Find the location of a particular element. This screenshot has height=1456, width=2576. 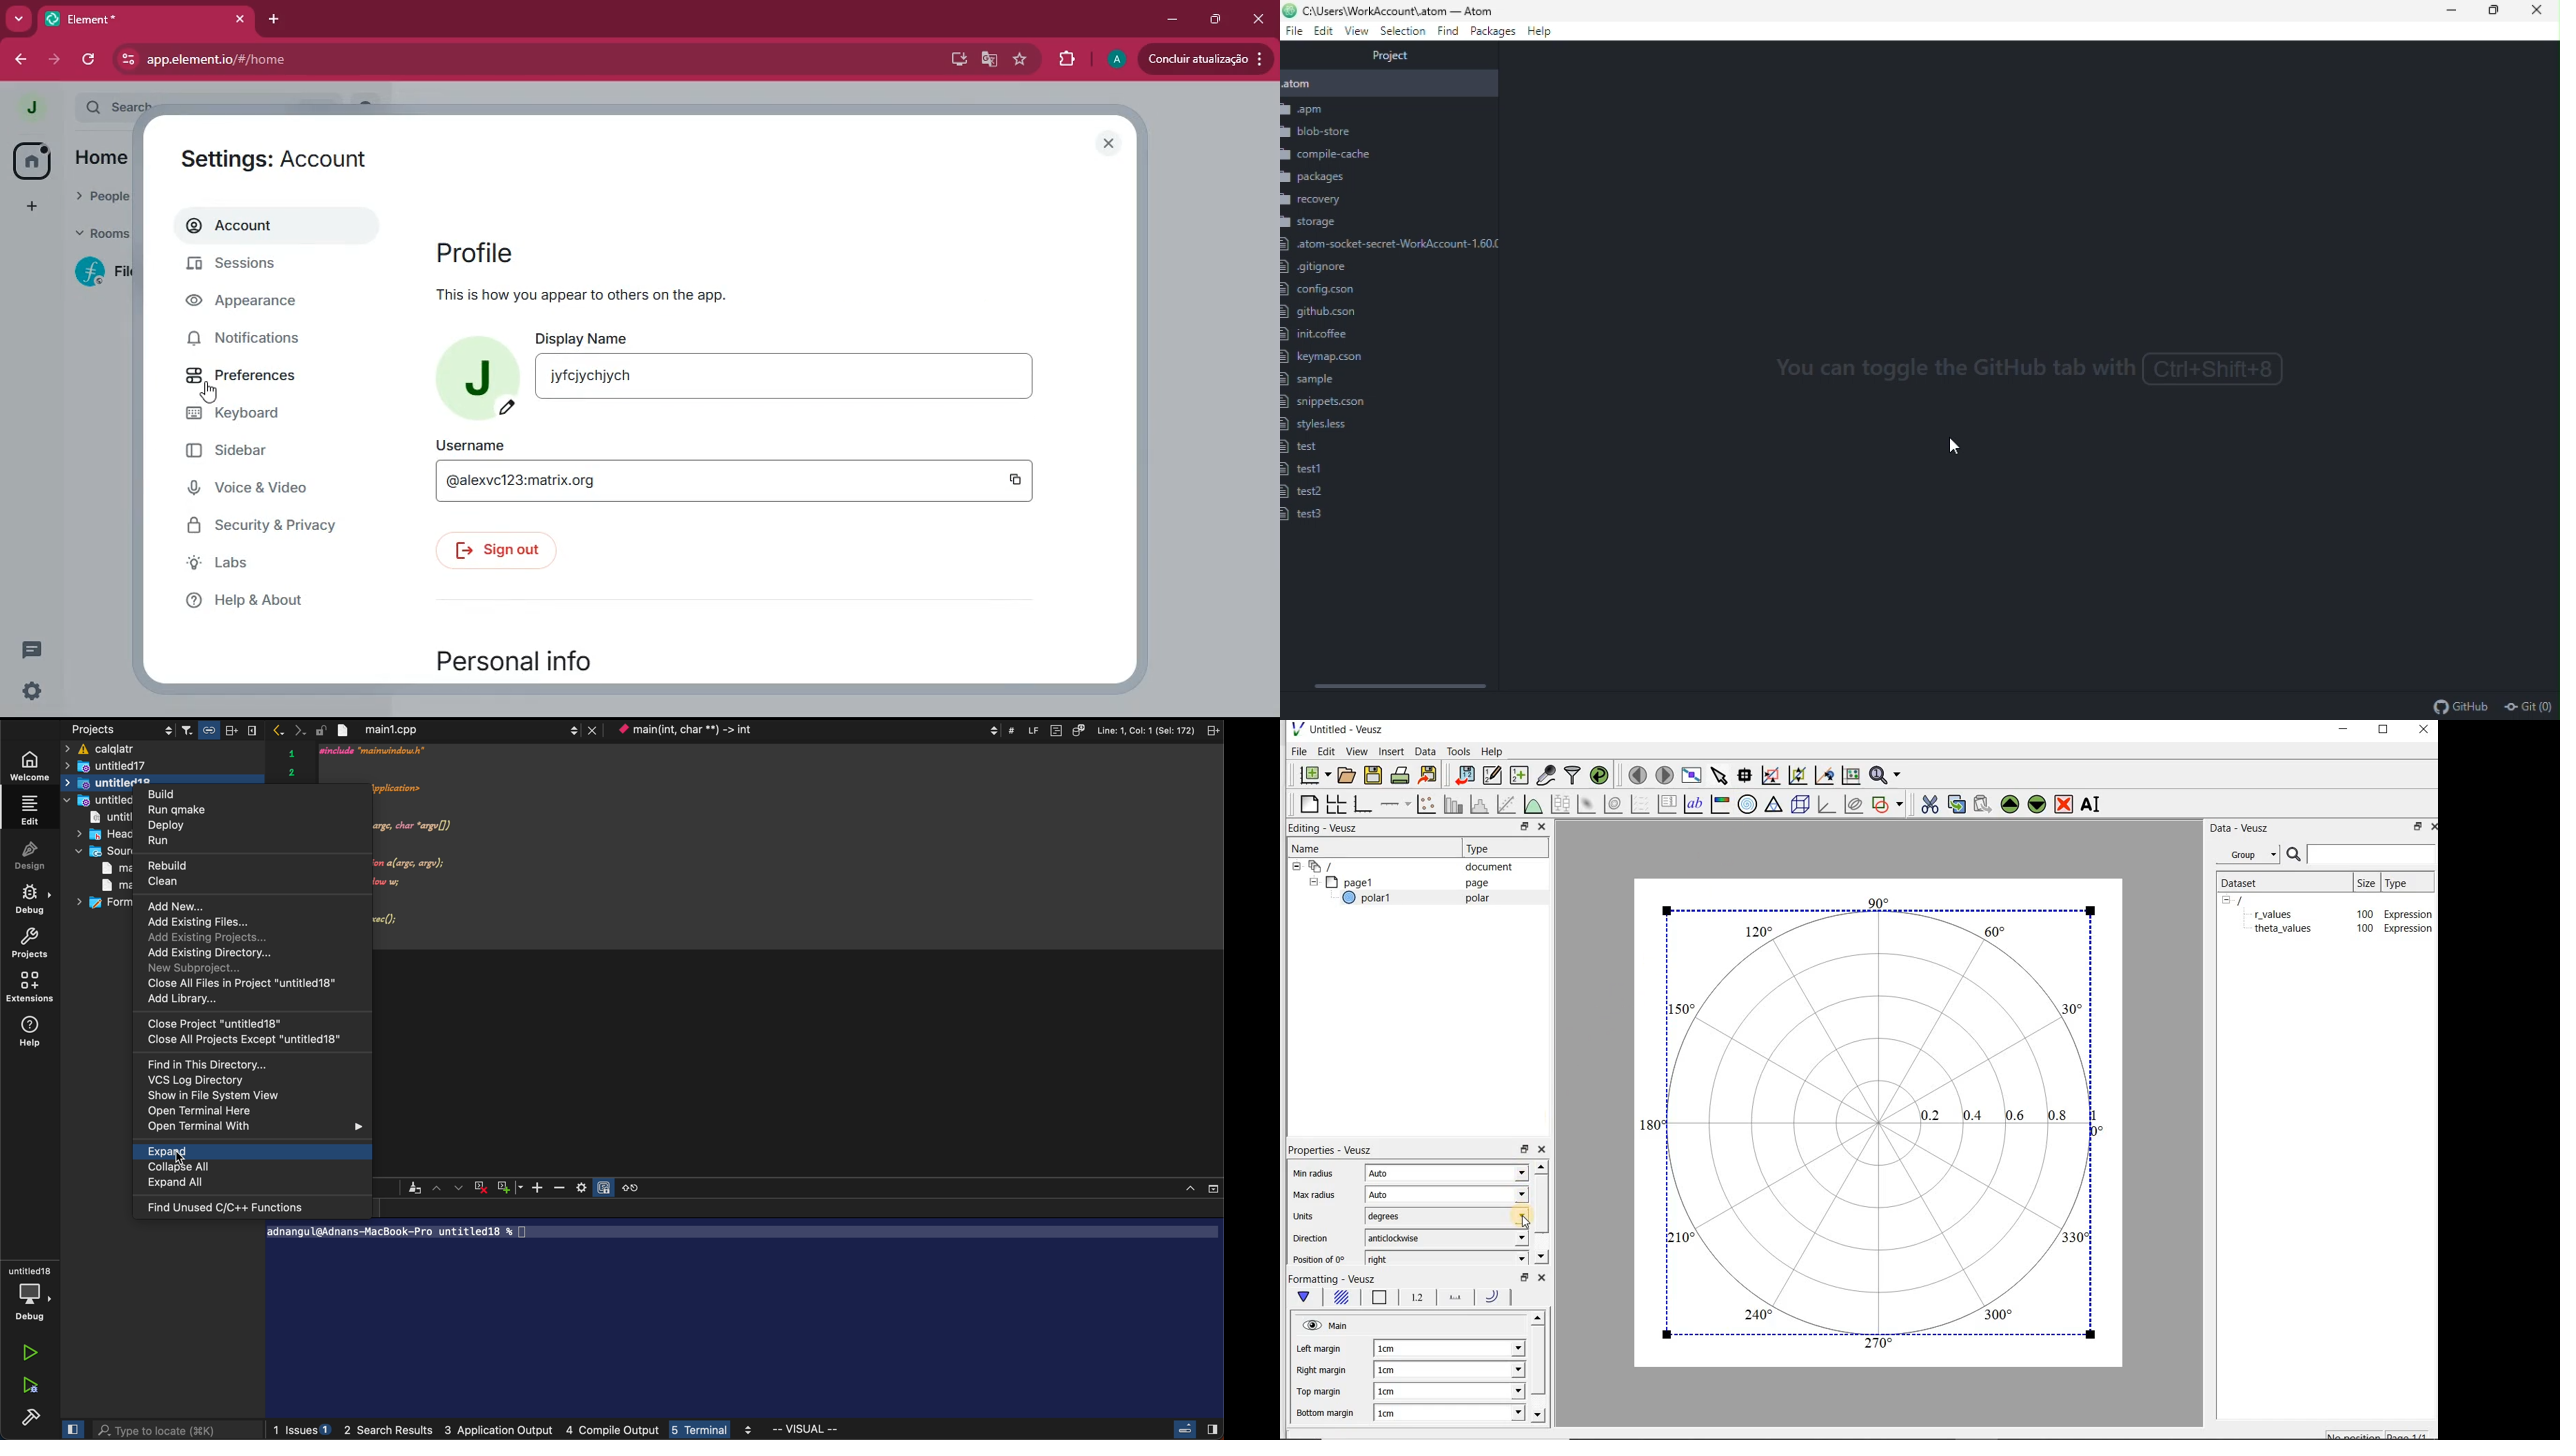

Data - Veusz is located at coordinates (2245, 828).